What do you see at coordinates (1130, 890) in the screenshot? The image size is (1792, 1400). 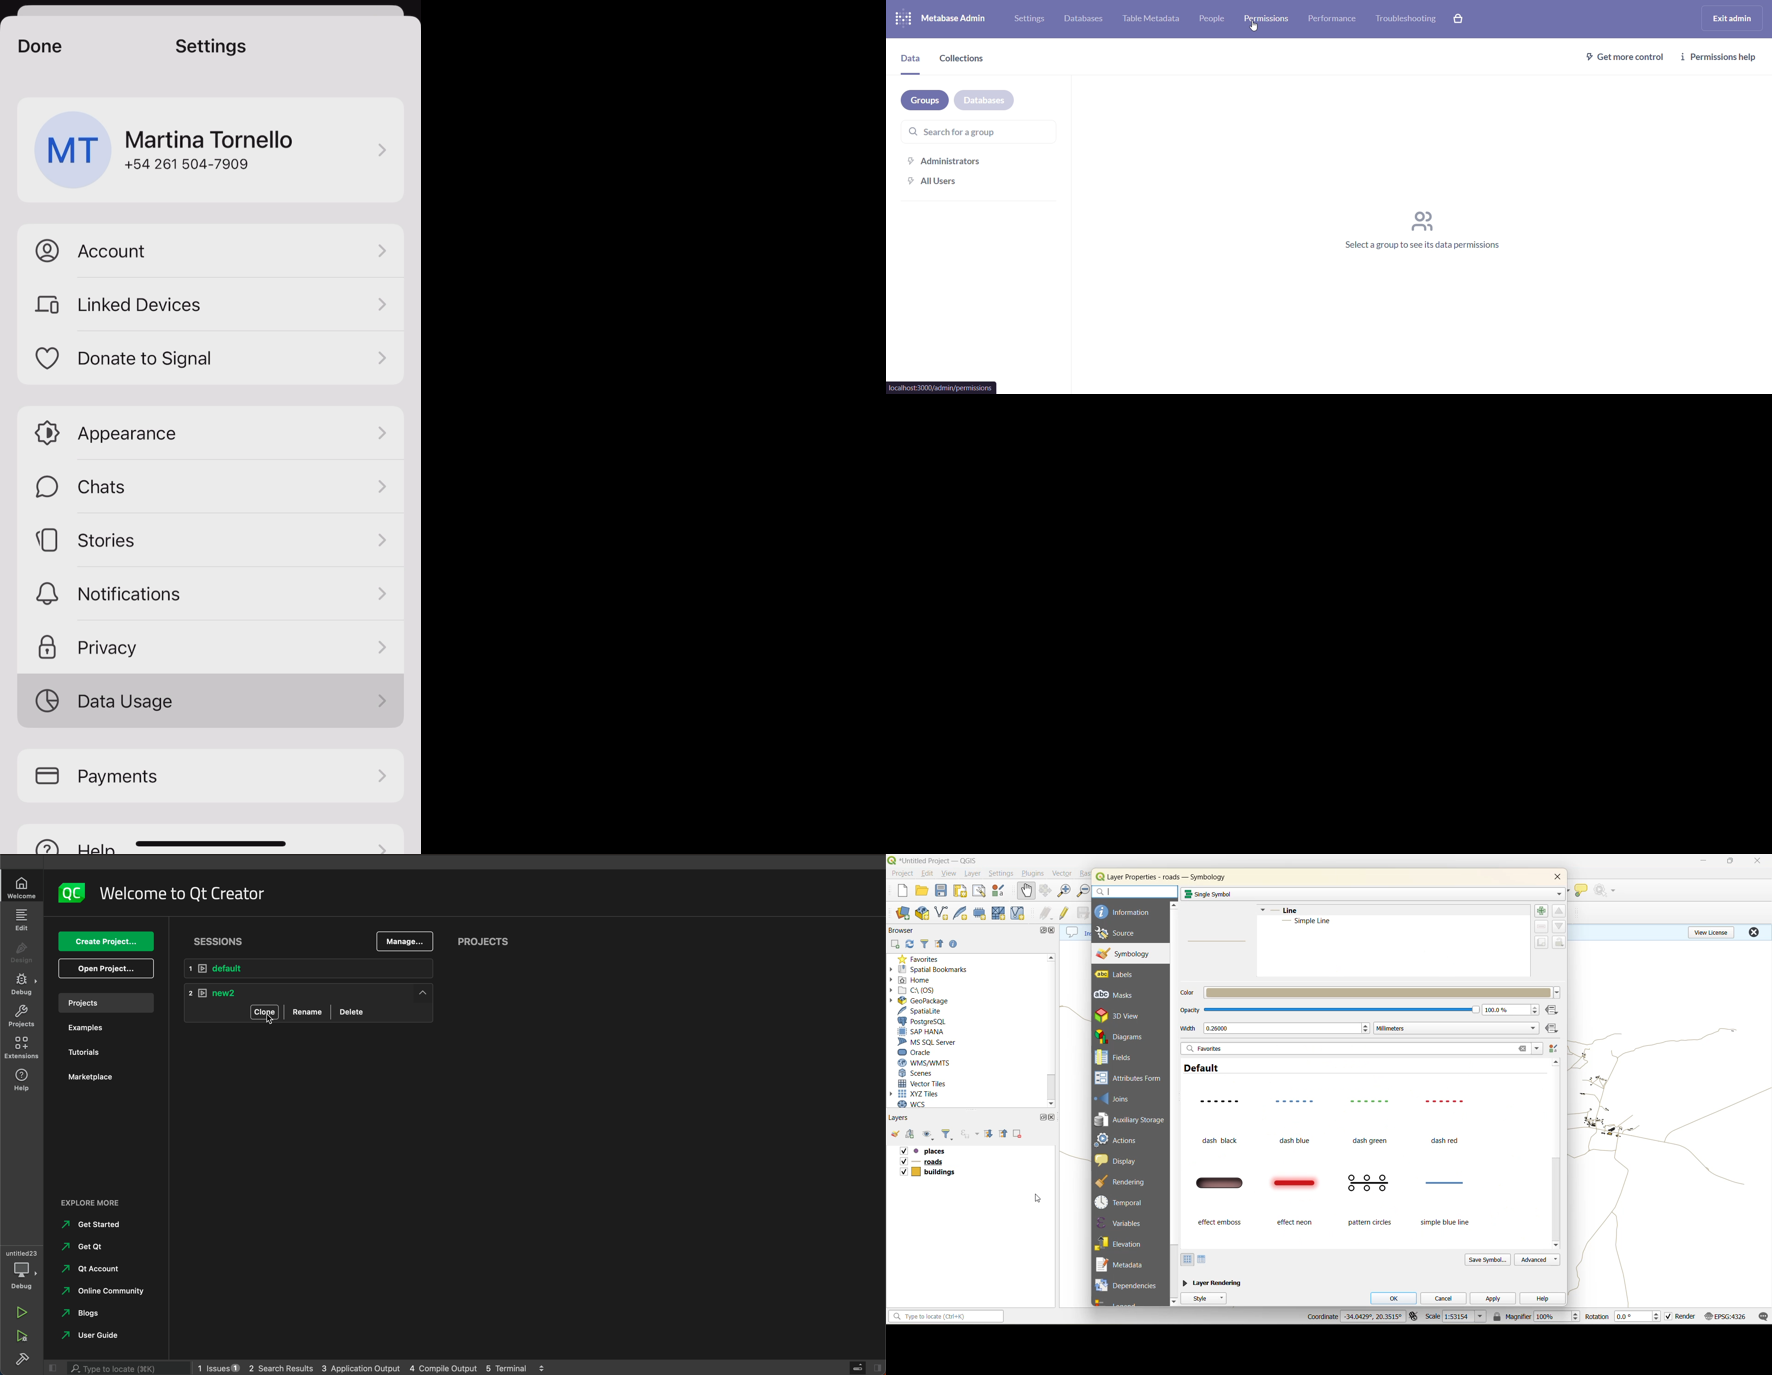 I see `search` at bounding box center [1130, 890].